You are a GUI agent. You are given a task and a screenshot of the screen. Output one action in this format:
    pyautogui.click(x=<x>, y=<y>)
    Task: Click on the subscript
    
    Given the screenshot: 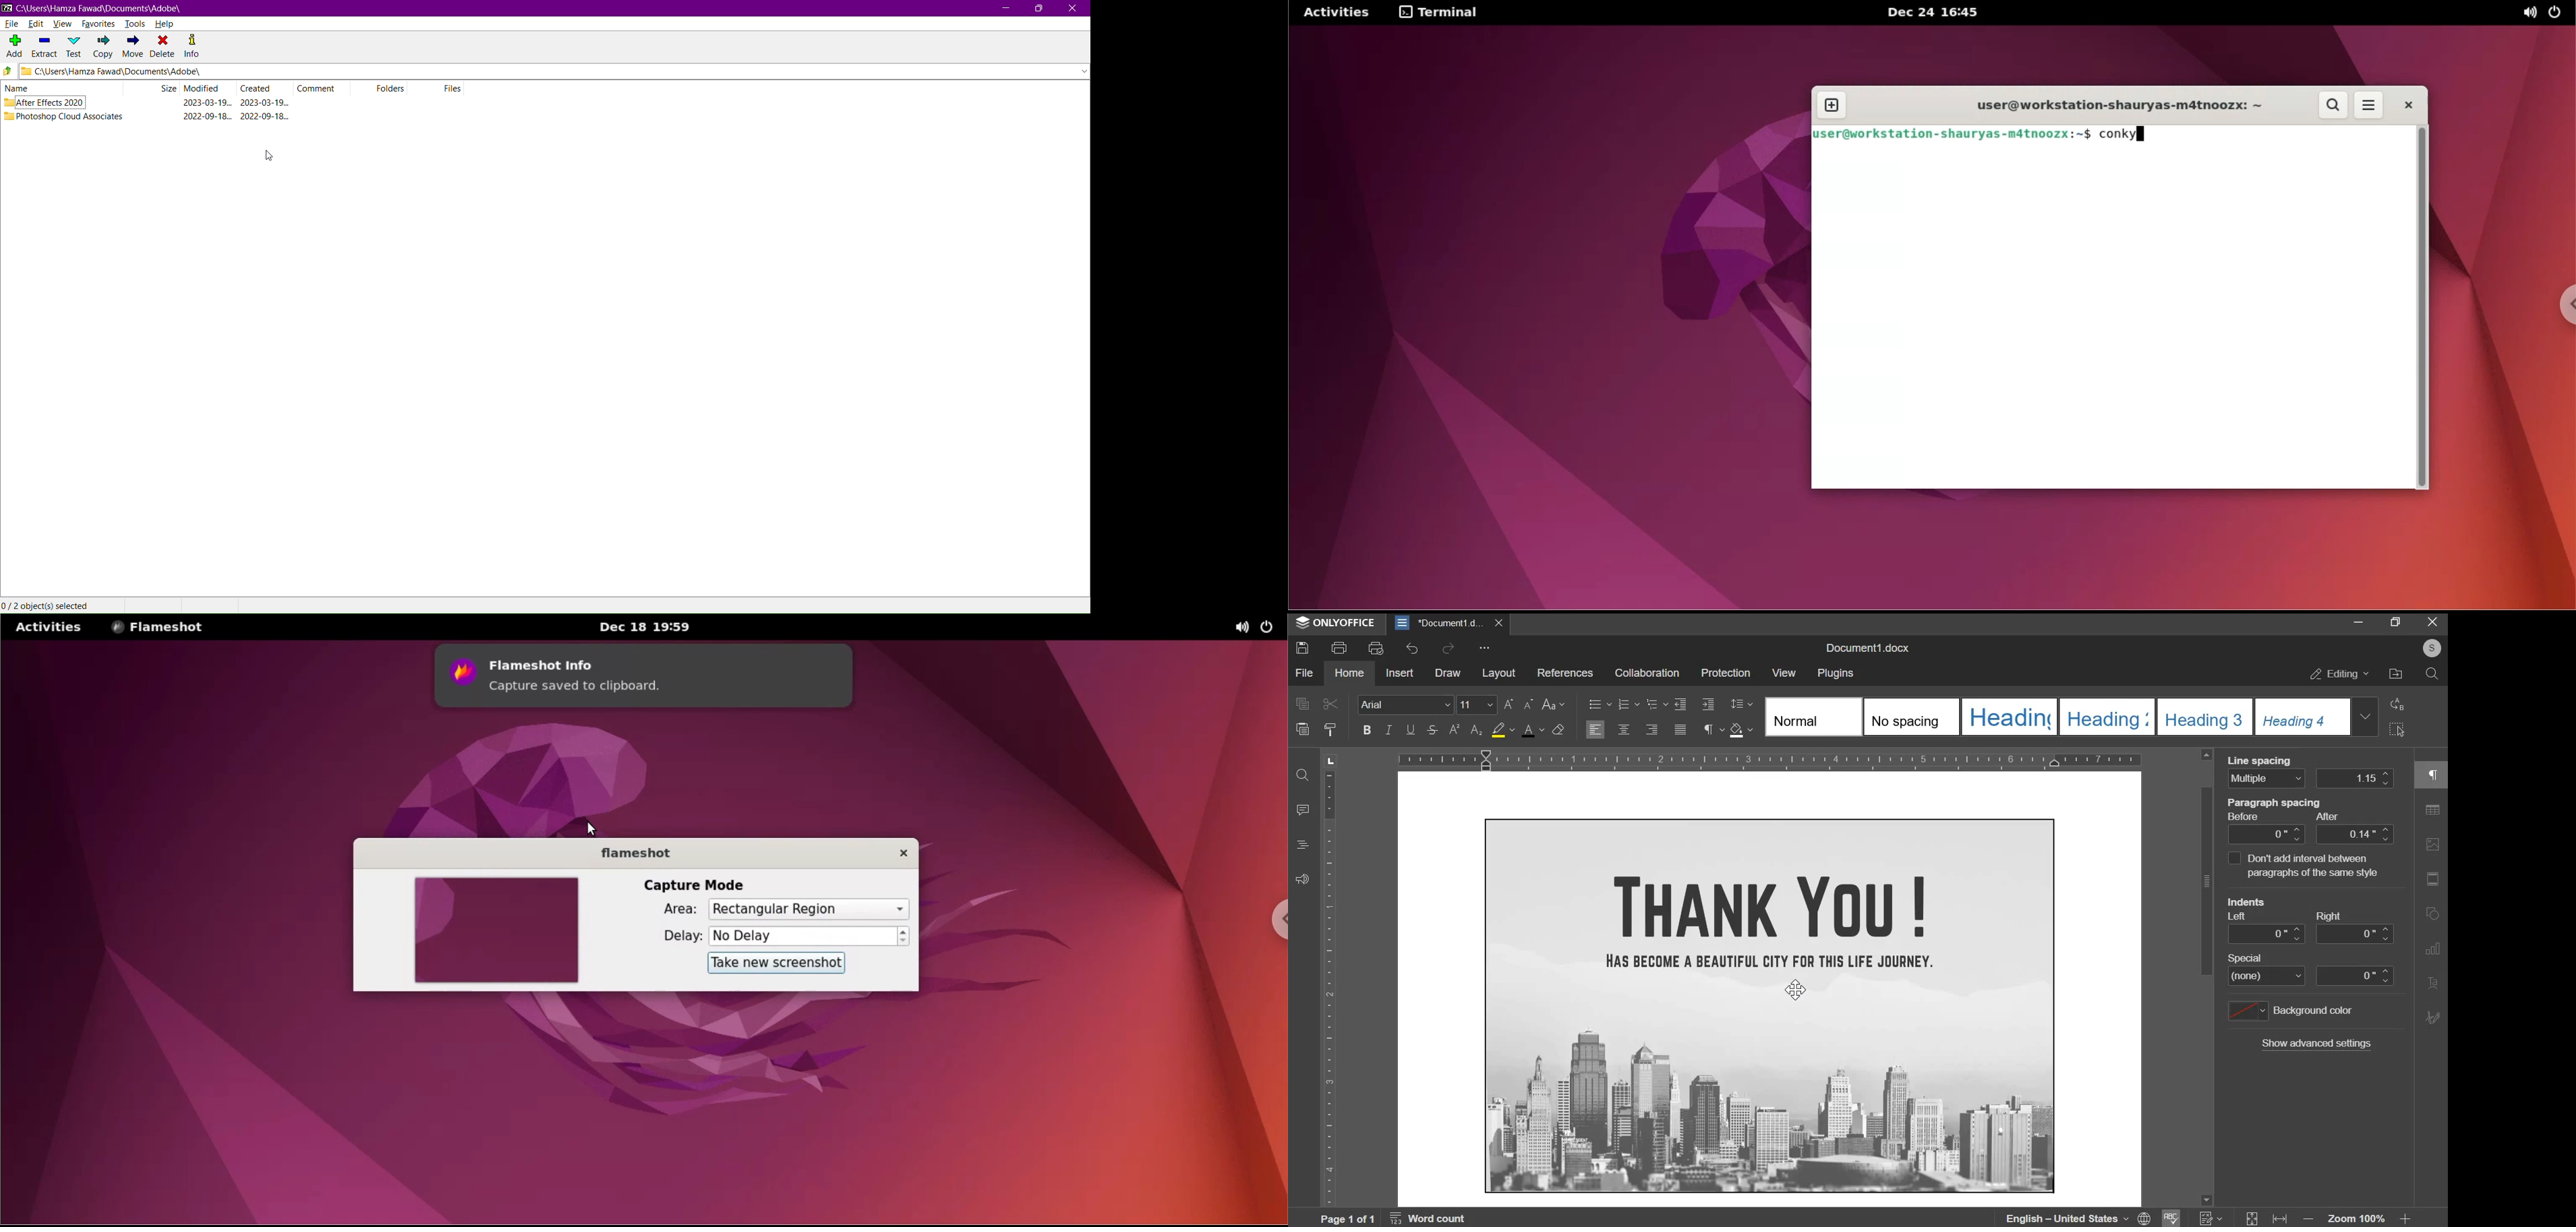 What is the action you would take?
    pyautogui.click(x=1478, y=730)
    